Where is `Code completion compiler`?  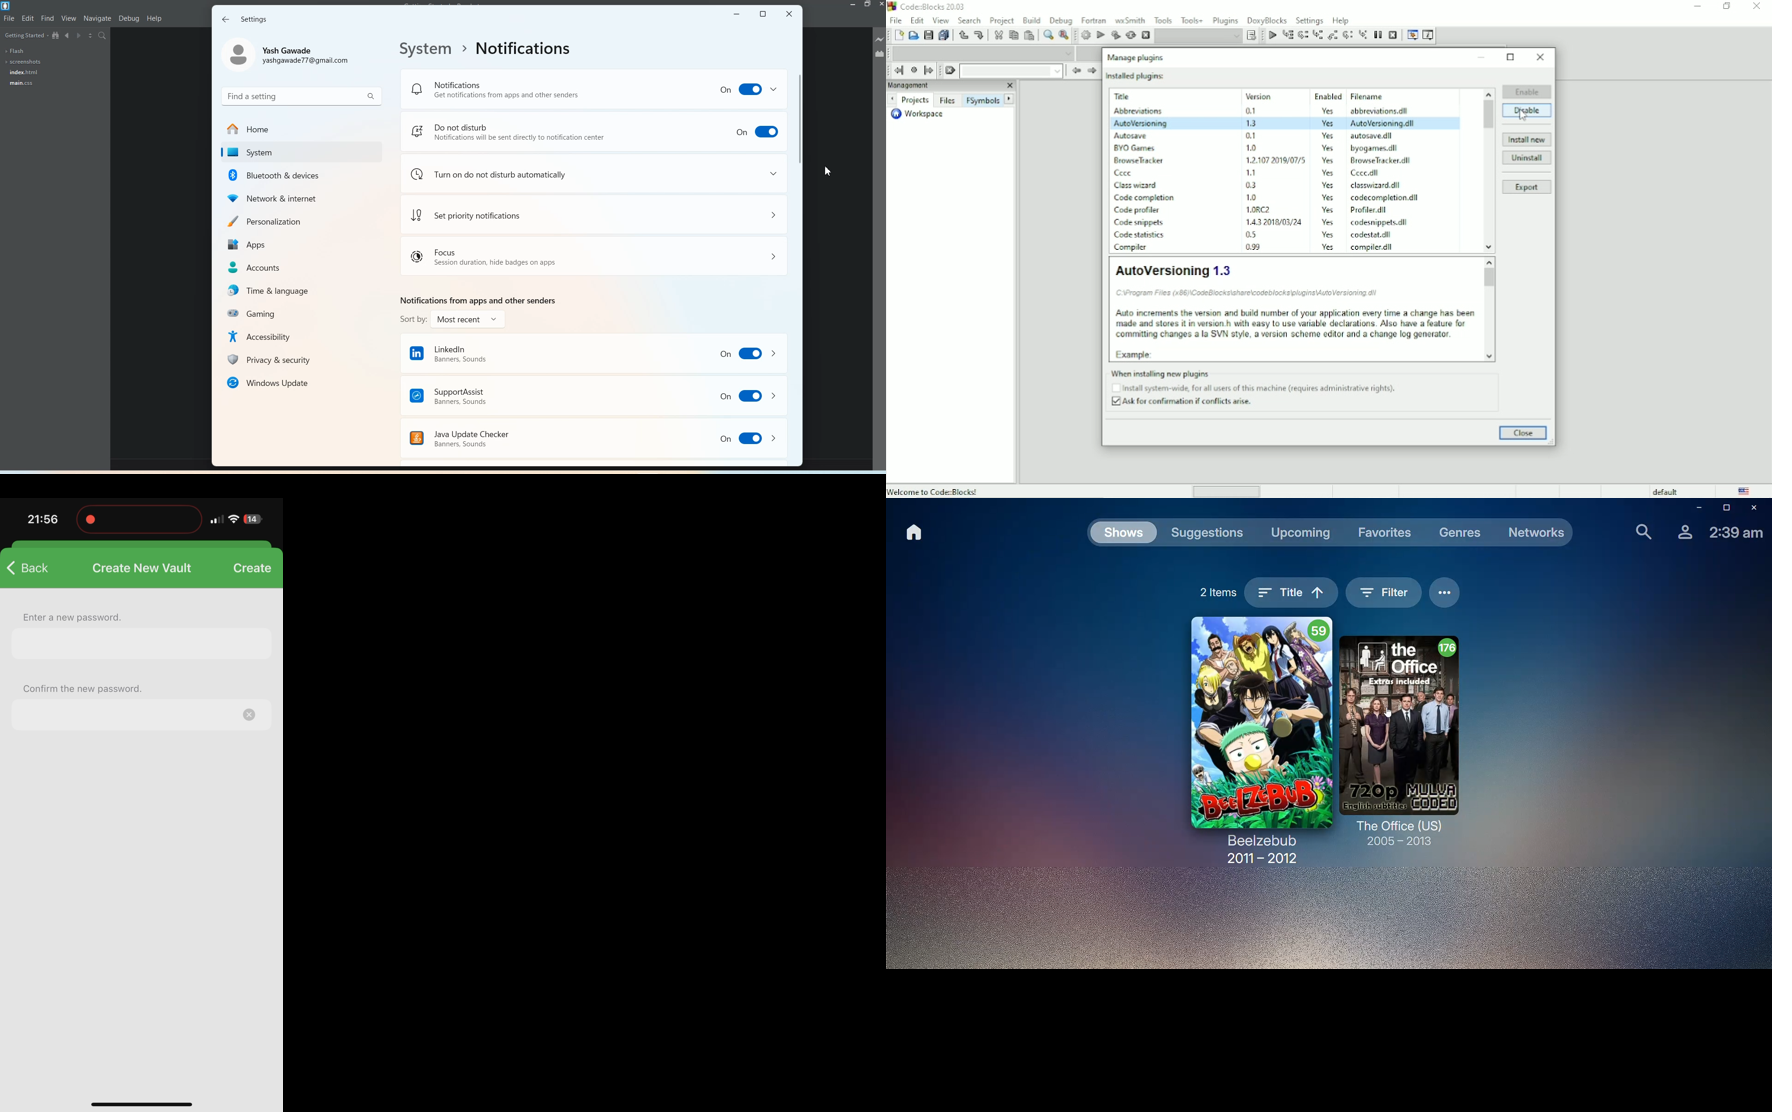
Code completion compiler is located at coordinates (983, 53).